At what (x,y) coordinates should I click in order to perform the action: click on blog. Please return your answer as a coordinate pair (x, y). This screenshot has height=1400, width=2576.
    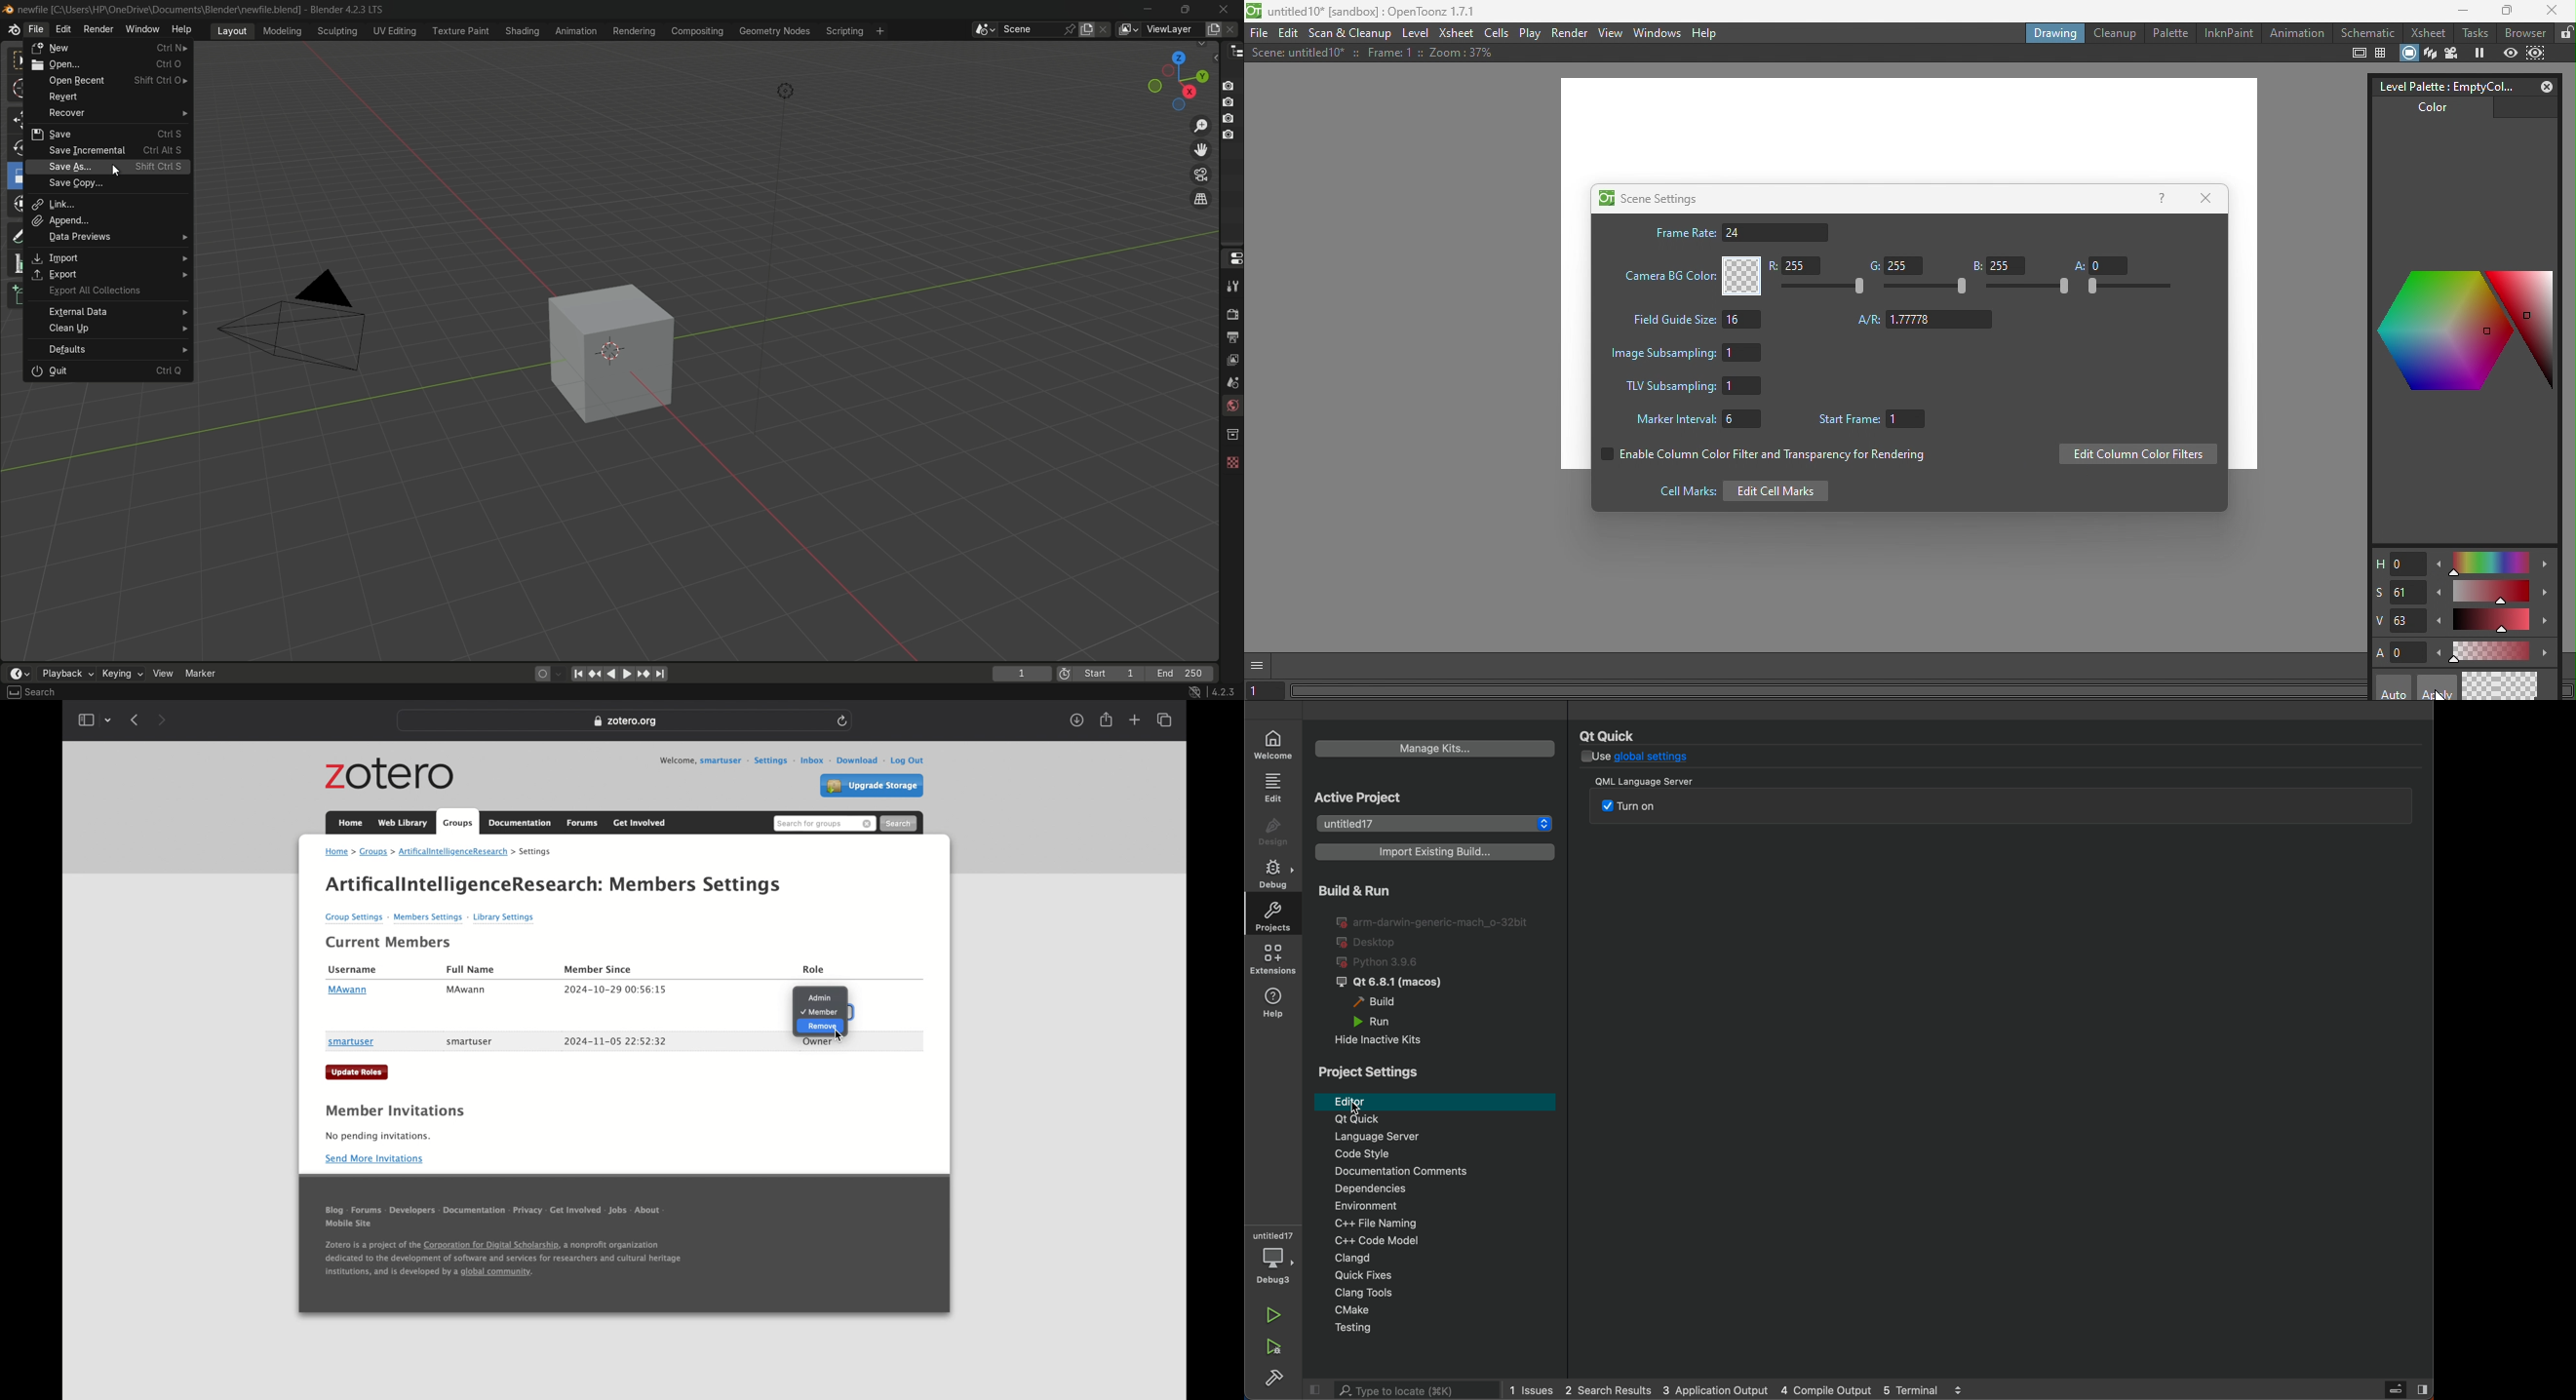
    Looking at the image, I should click on (334, 1212).